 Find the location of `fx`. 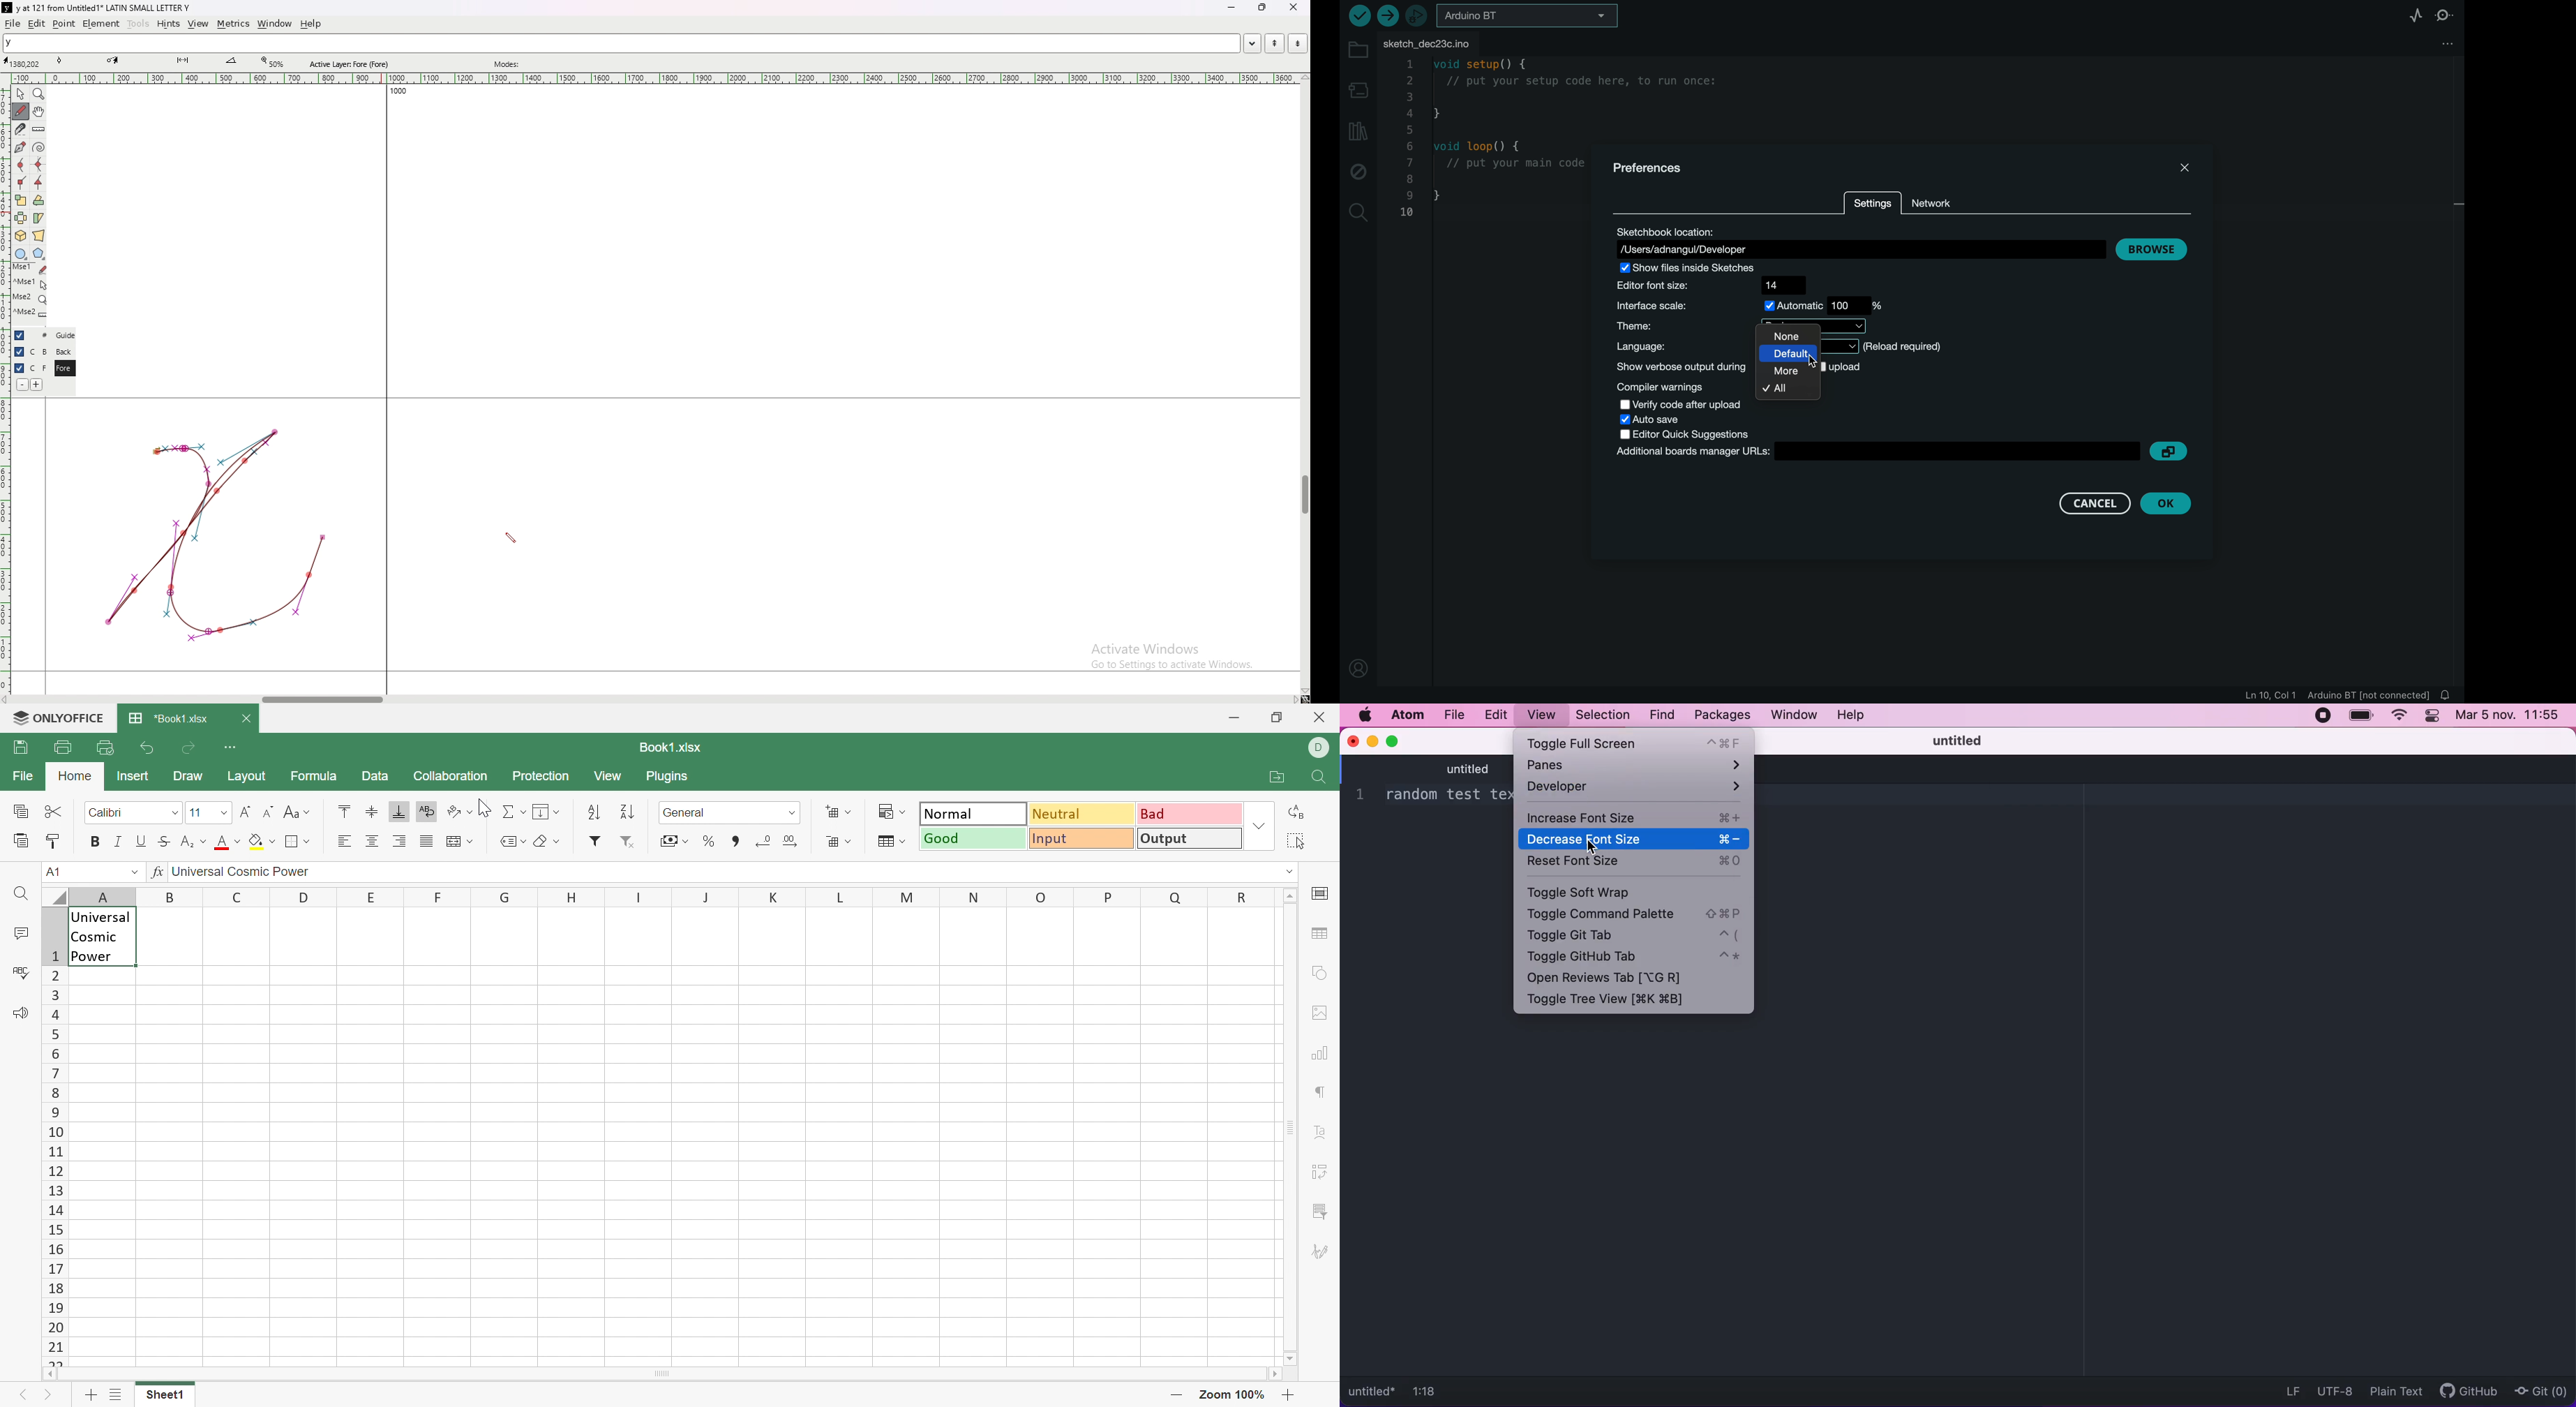

fx is located at coordinates (154, 873).